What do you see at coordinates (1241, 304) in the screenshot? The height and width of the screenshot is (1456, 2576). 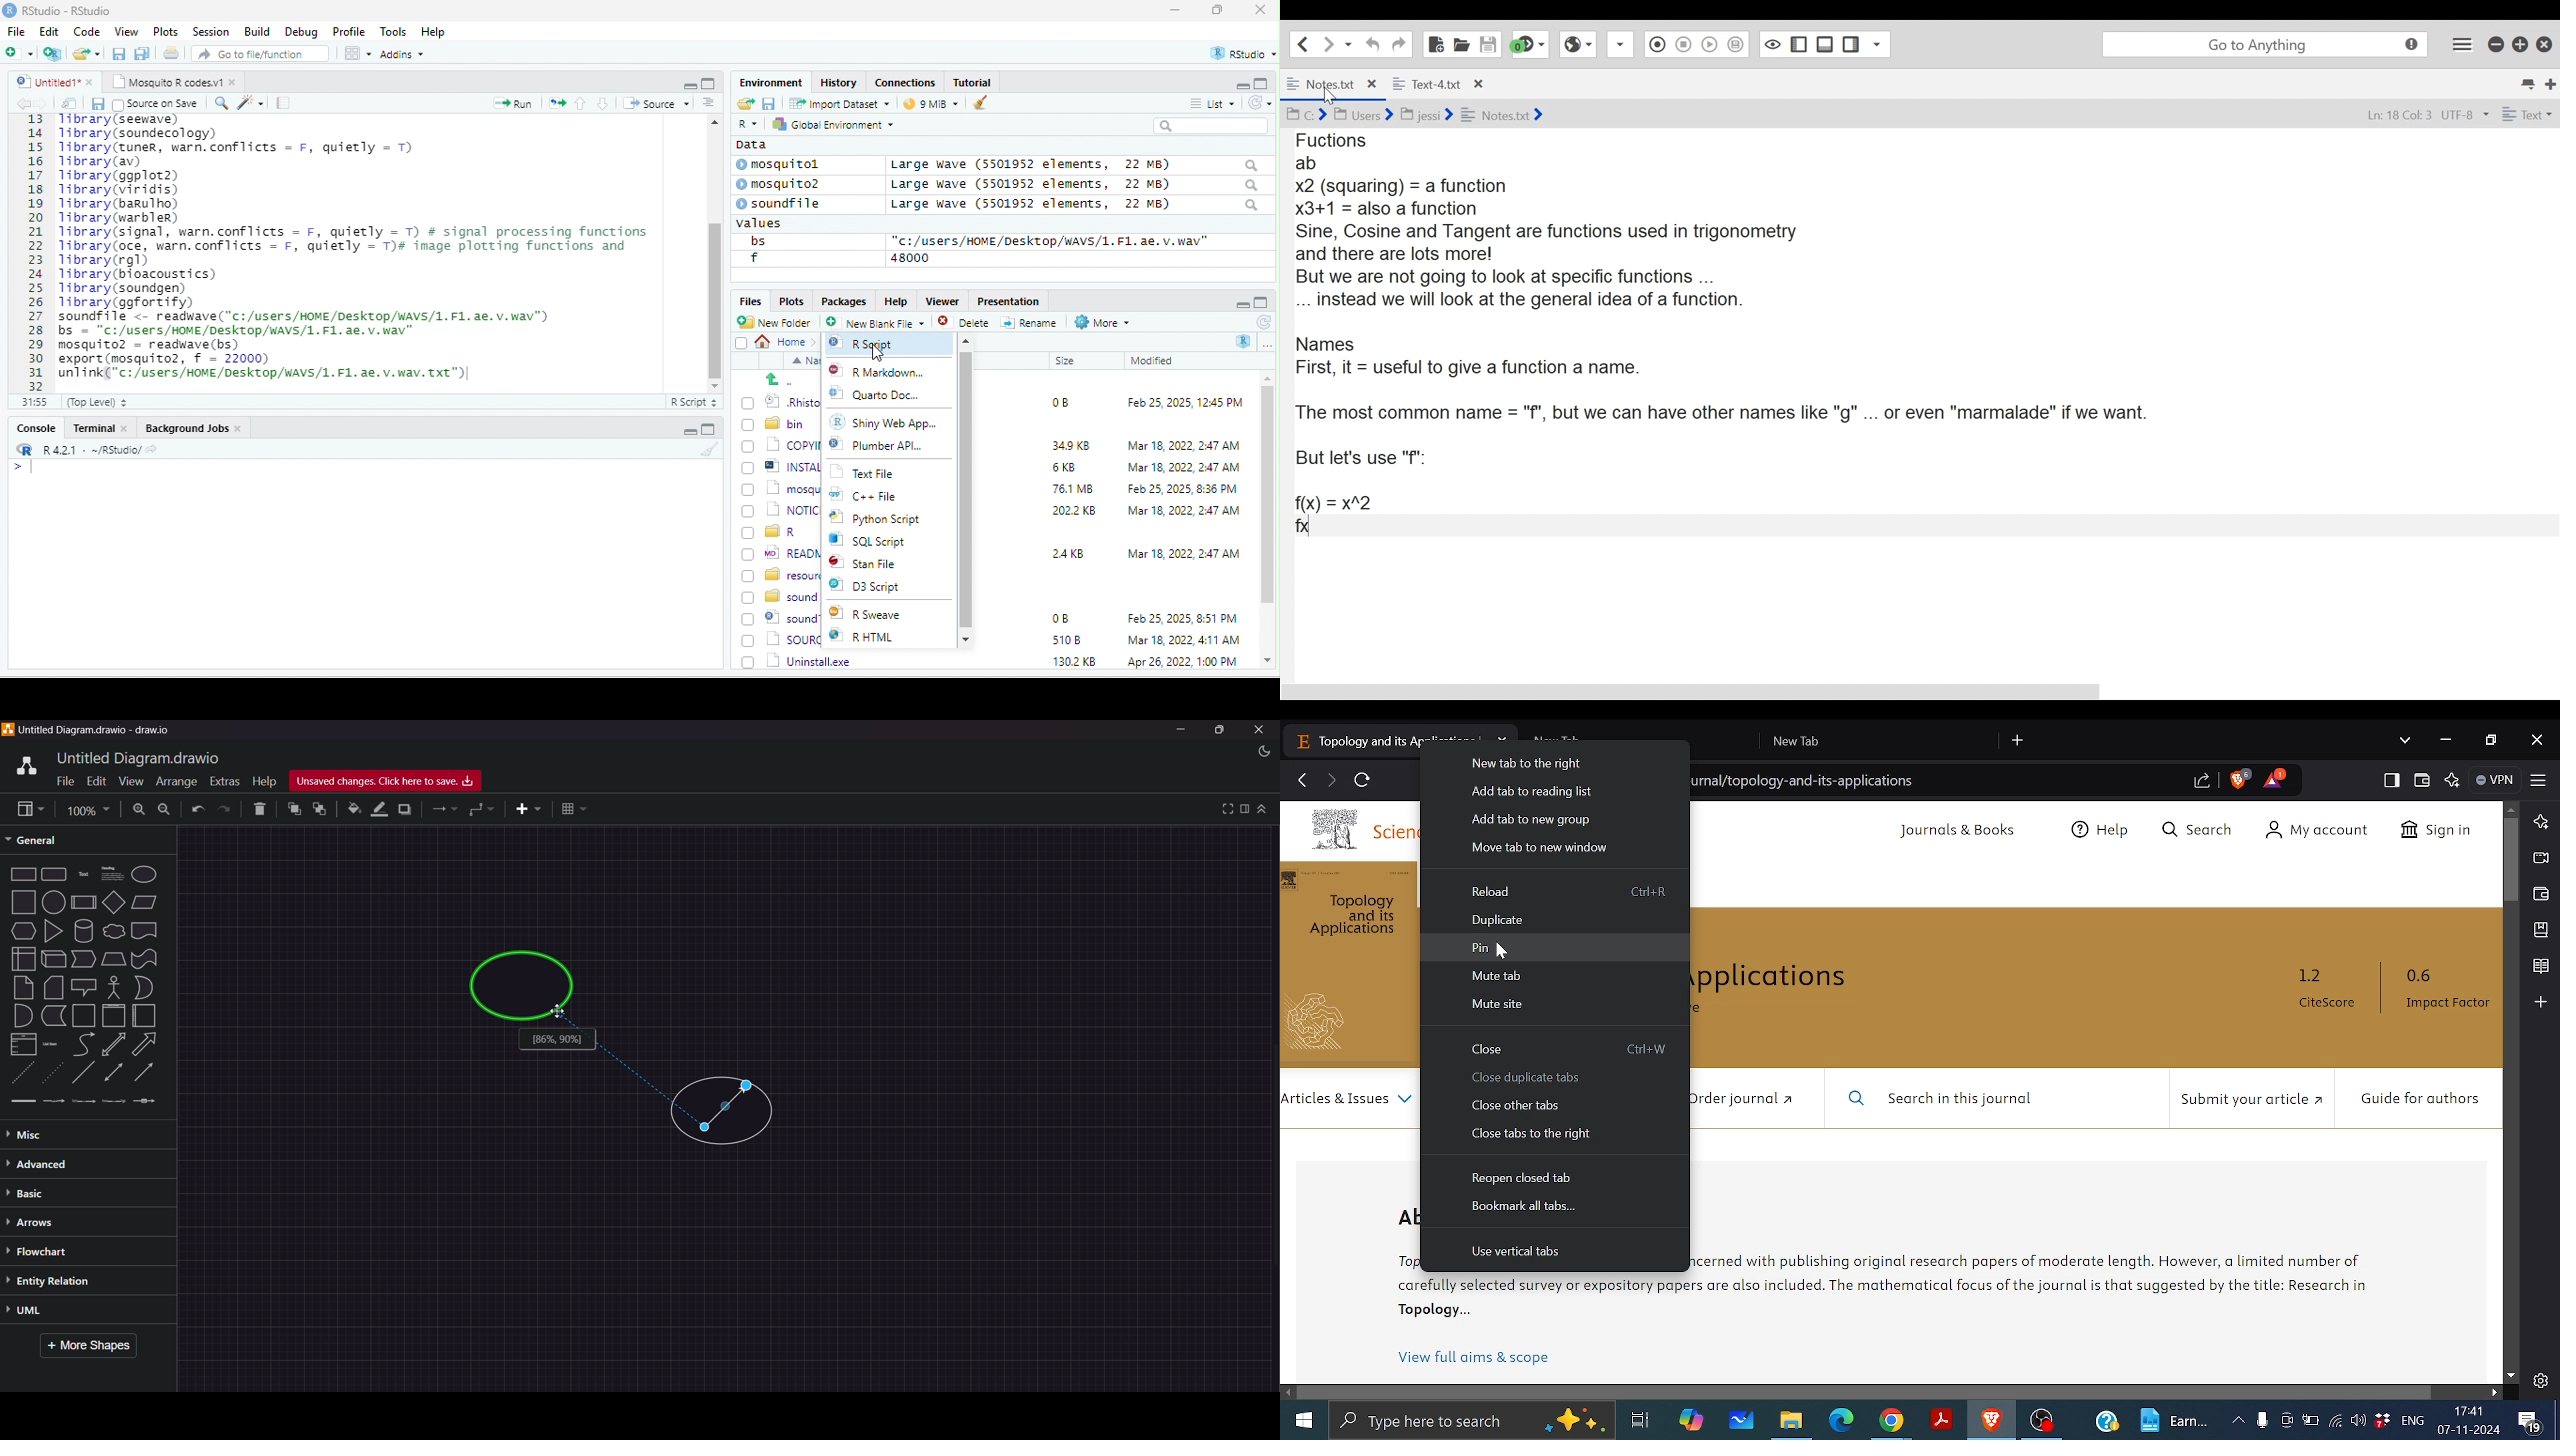 I see `minimize` at bounding box center [1241, 304].